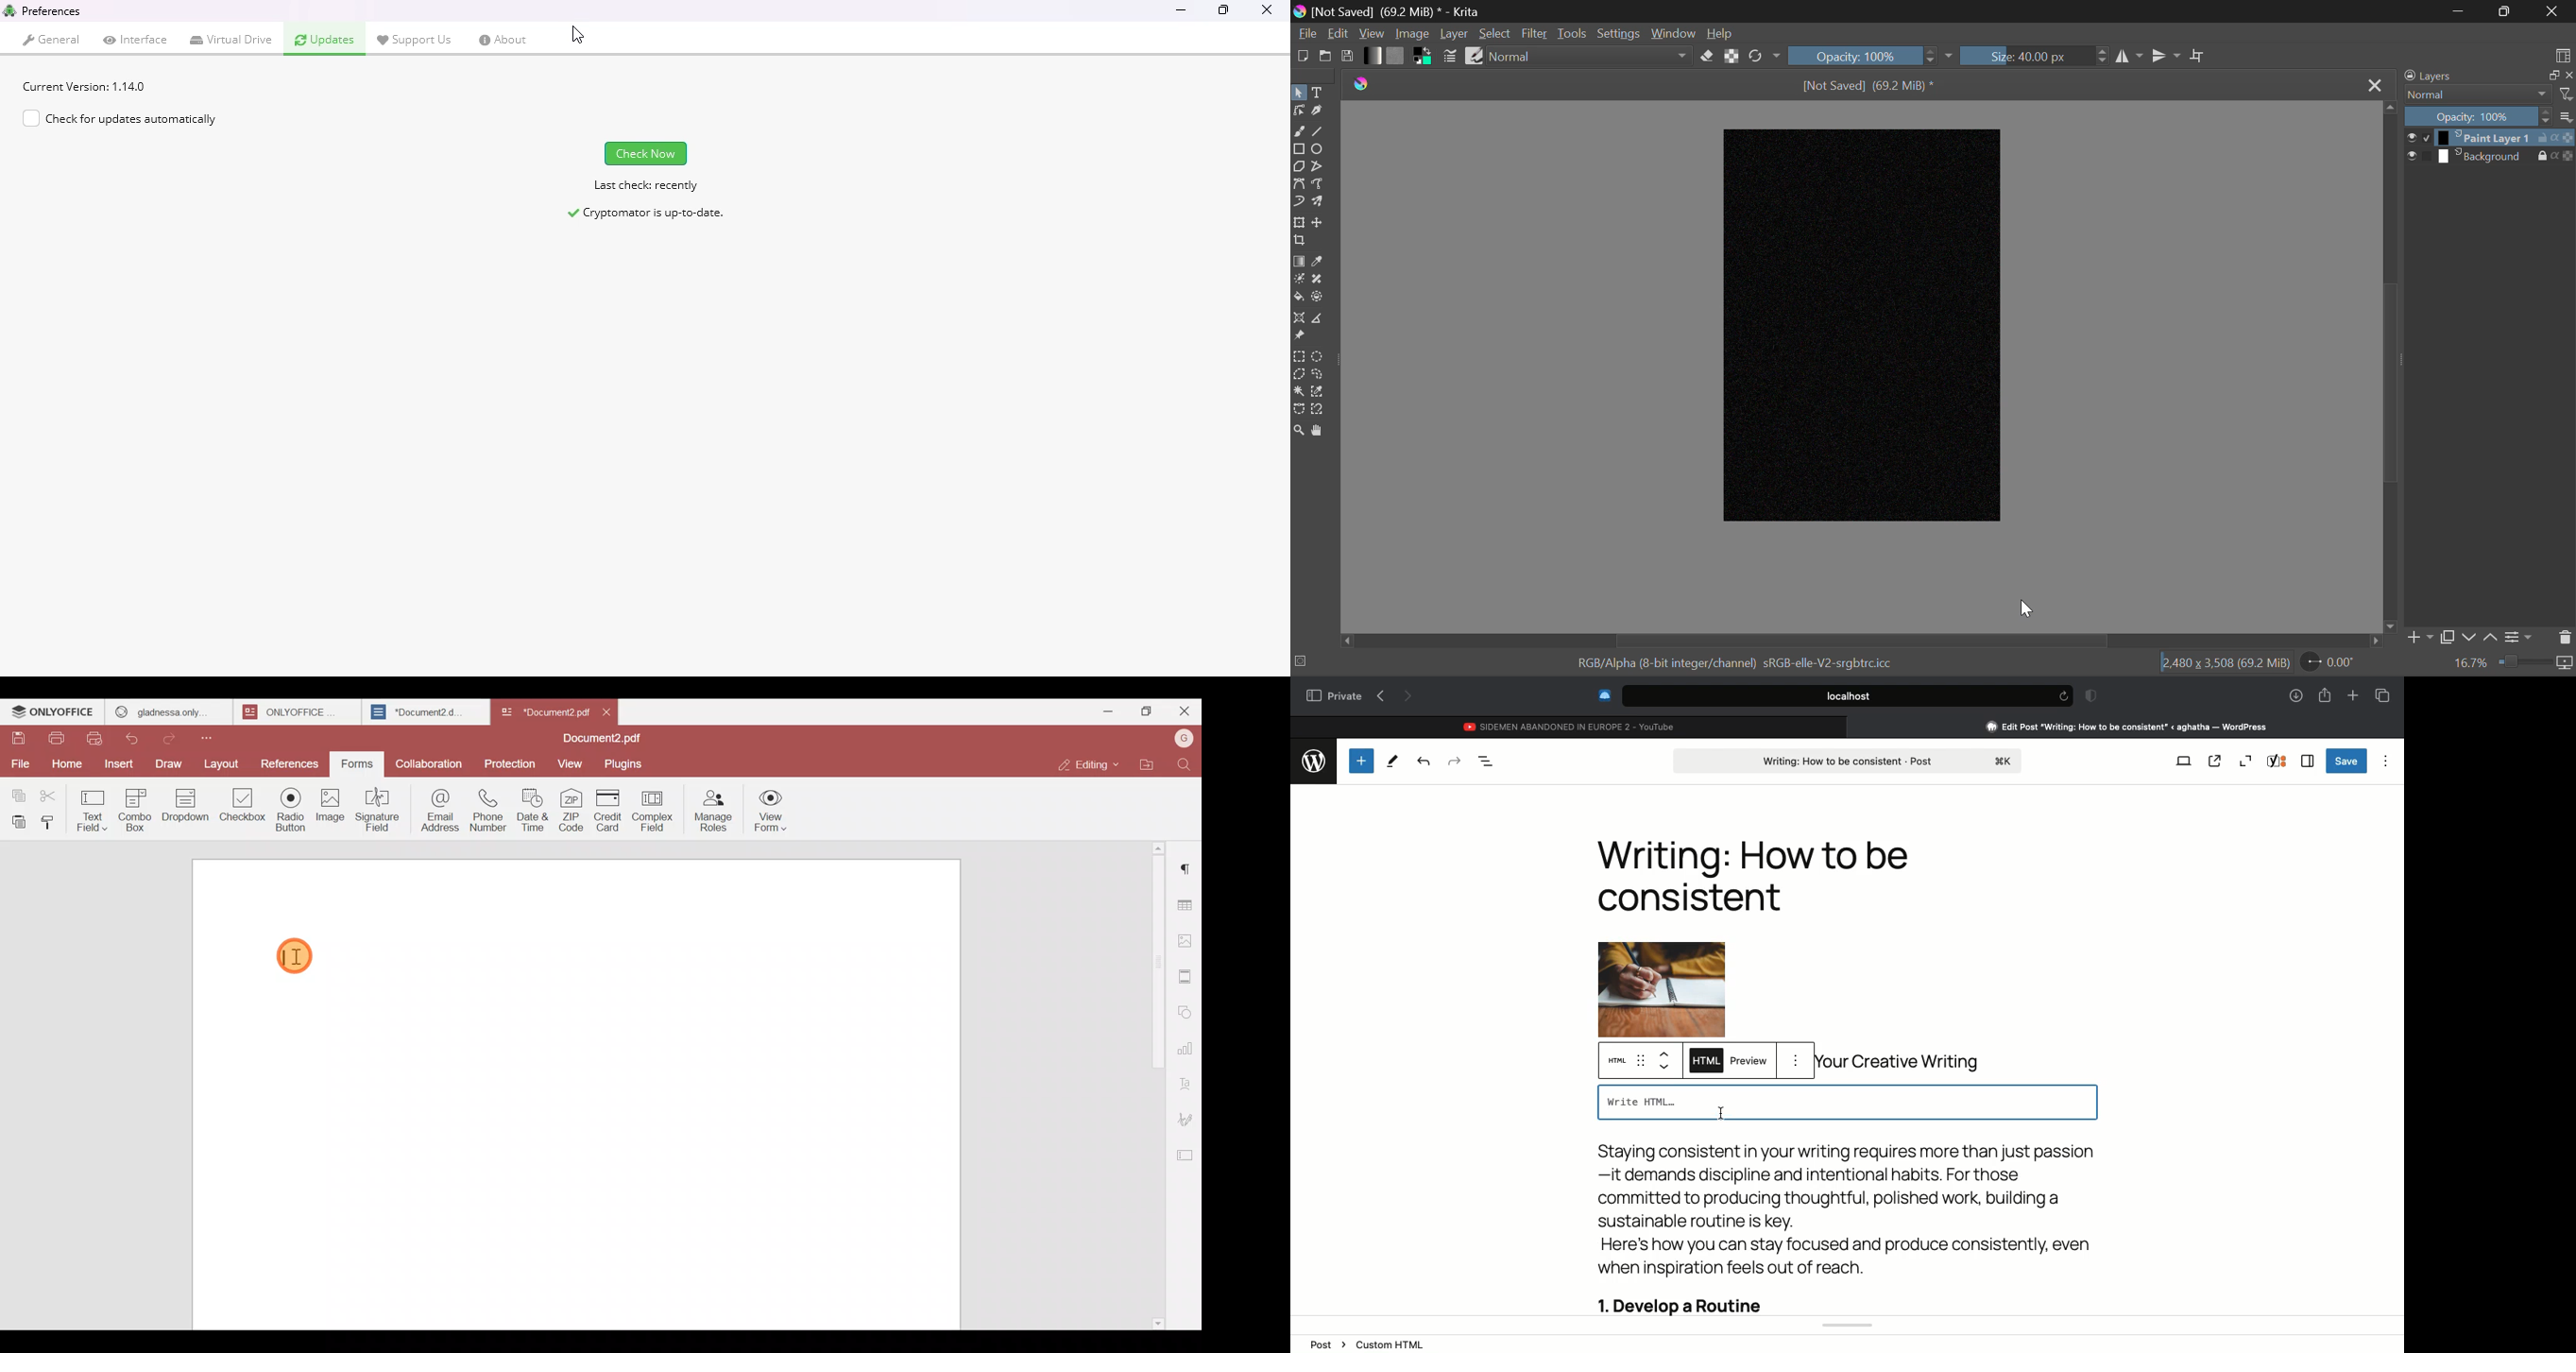 The image size is (2576, 1372). I want to click on cursor, so click(1720, 1110).